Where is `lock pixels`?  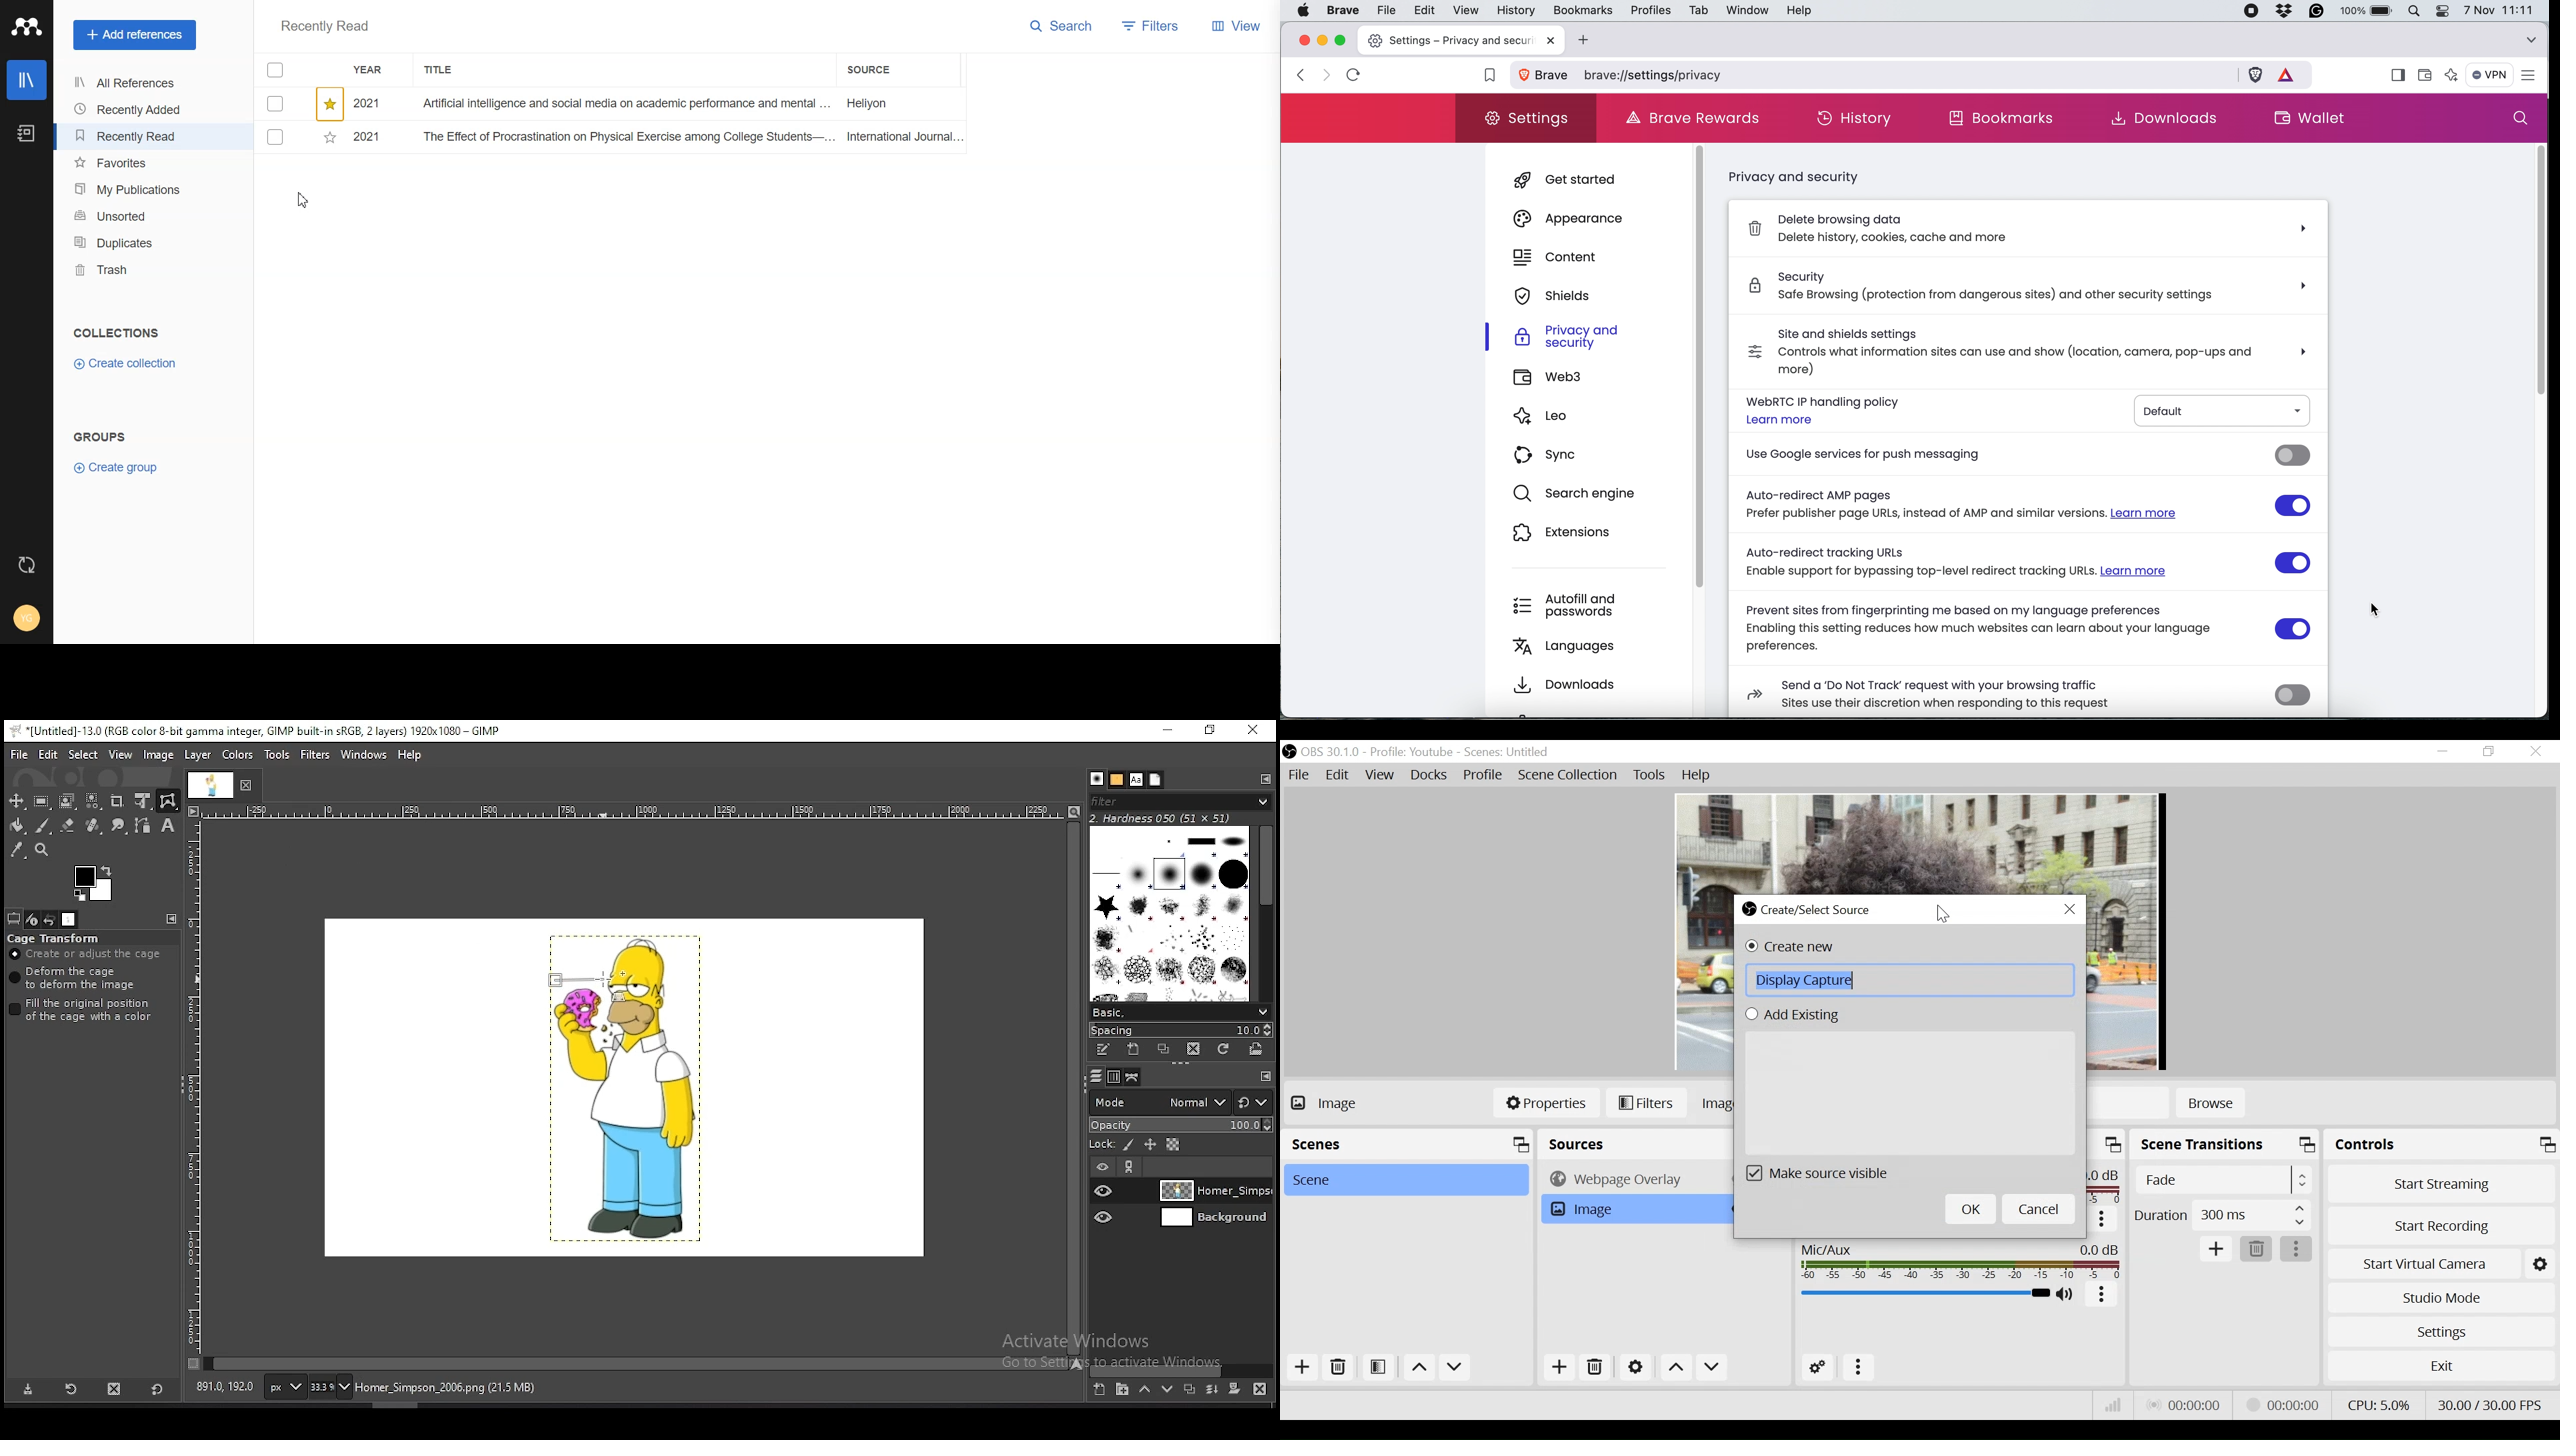
lock pixels is located at coordinates (1127, 1146).